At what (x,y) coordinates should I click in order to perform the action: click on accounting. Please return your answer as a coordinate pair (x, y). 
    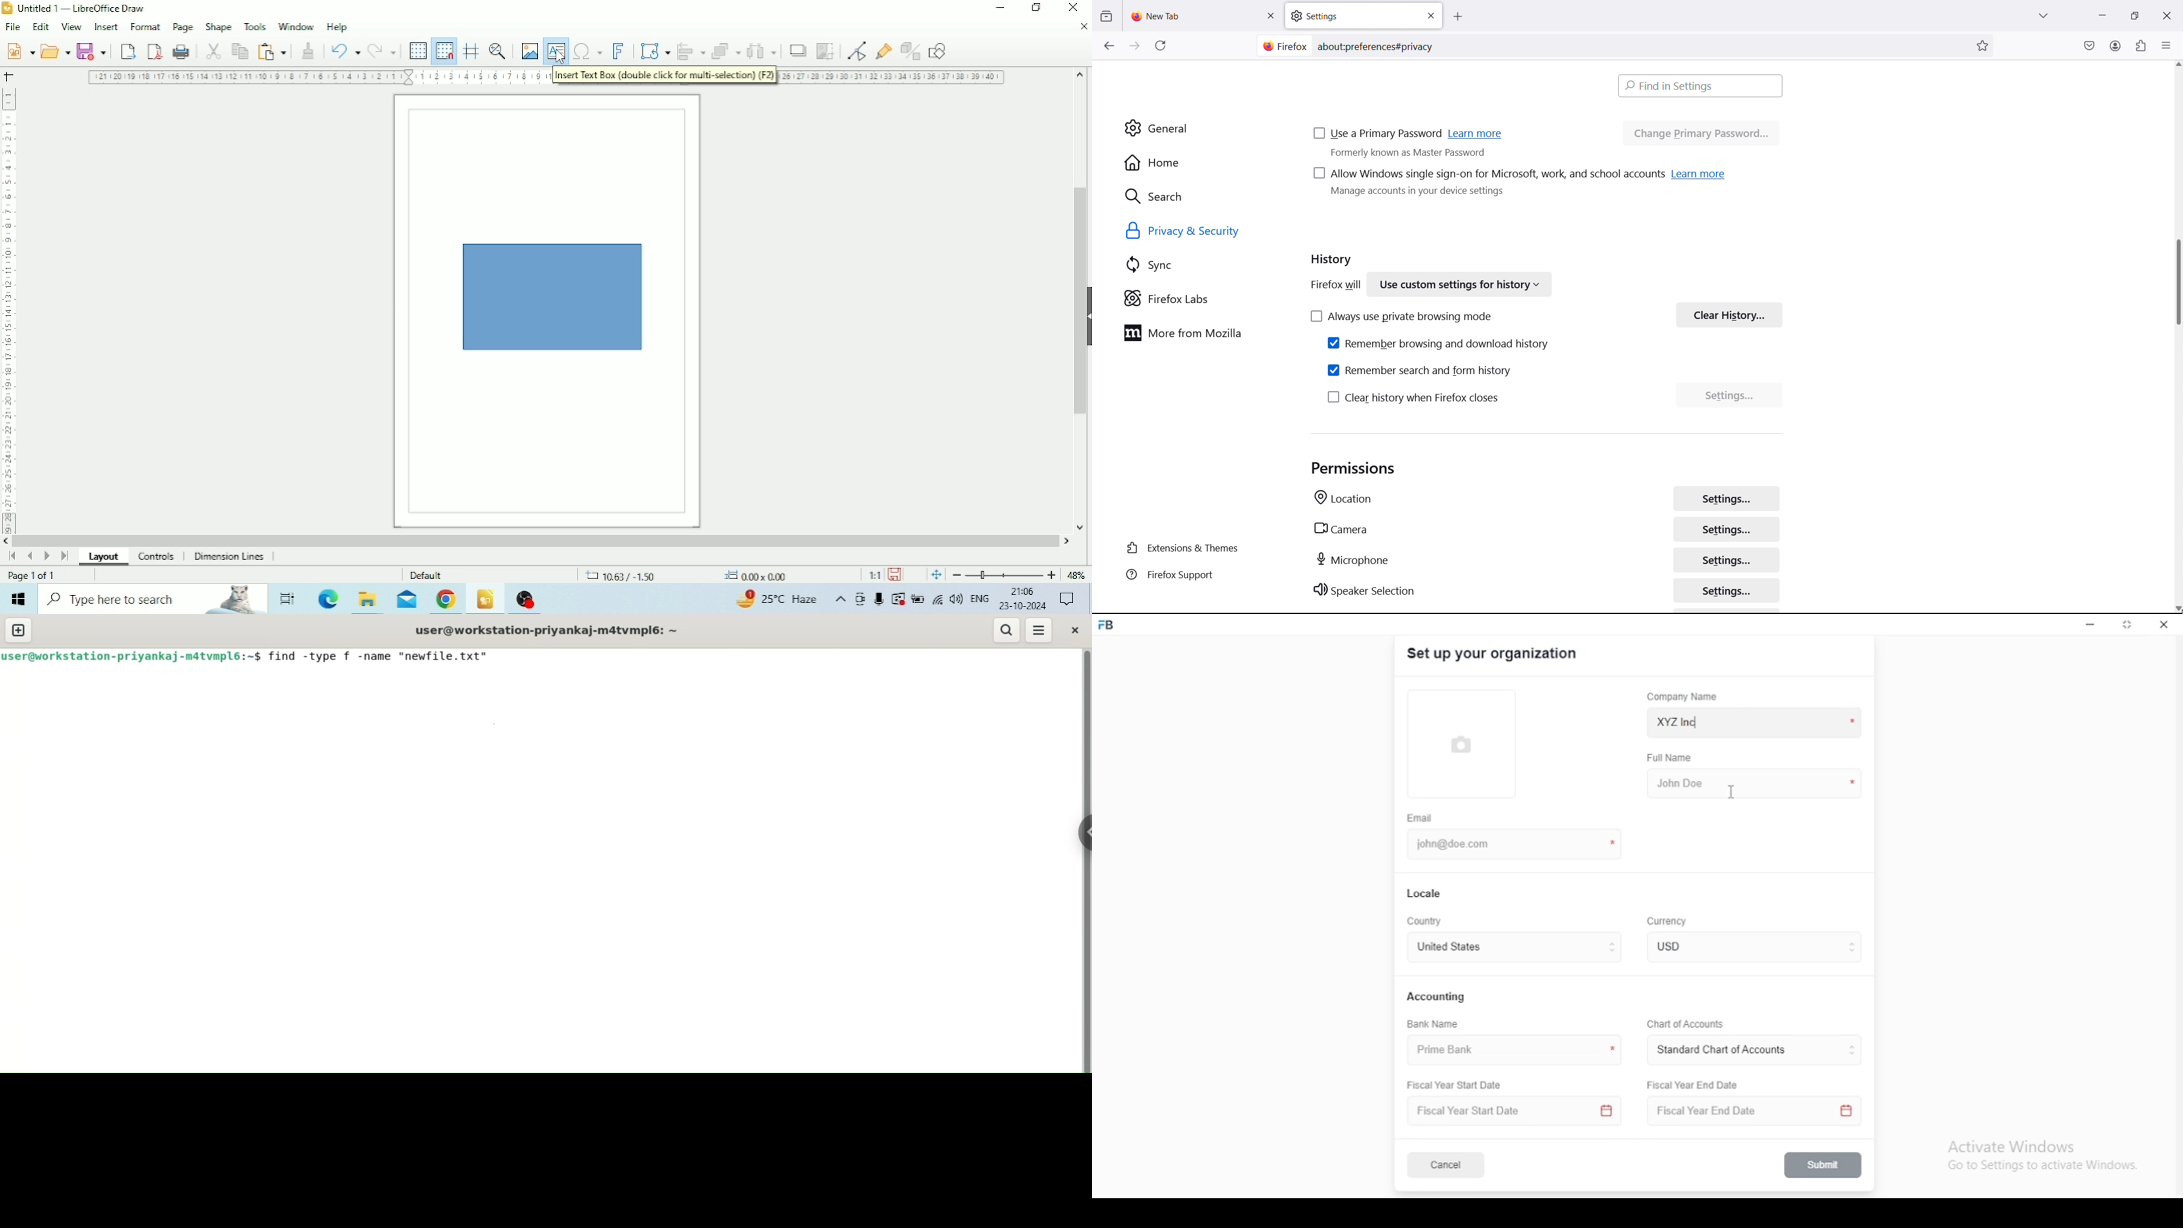
    Looking at the image, I should click on (1437, 996).